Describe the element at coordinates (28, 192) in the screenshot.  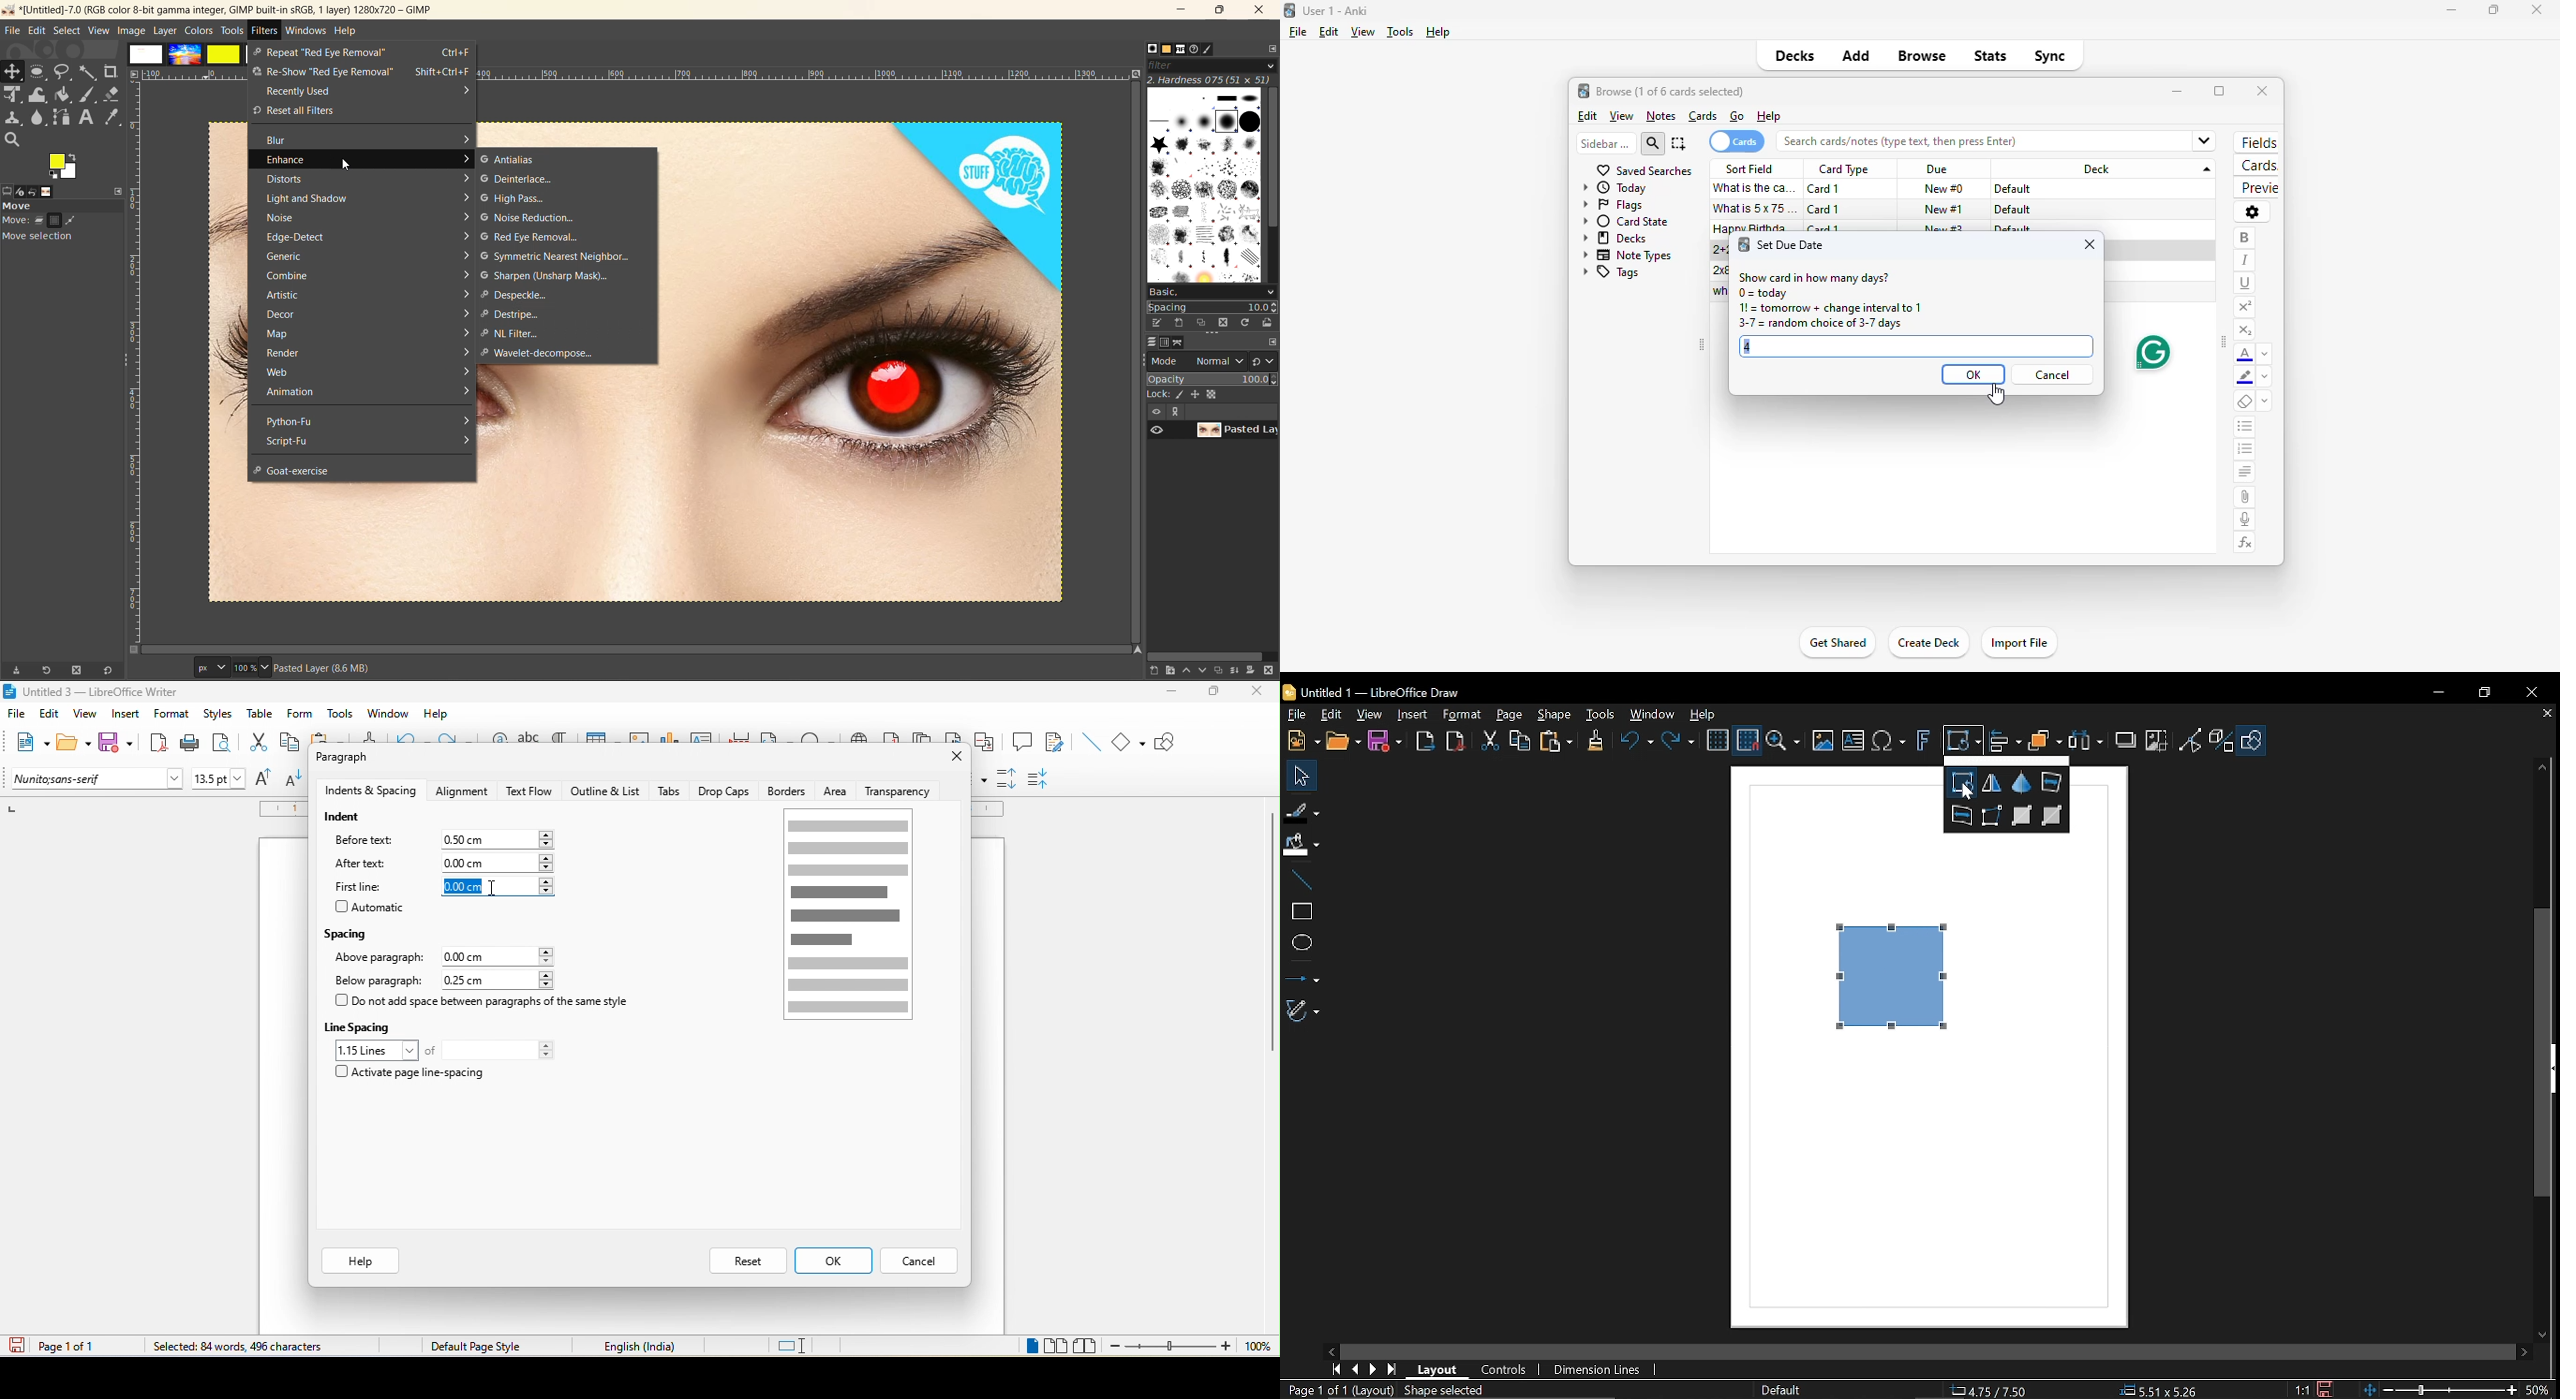
I see `device status, undo history` at that location.